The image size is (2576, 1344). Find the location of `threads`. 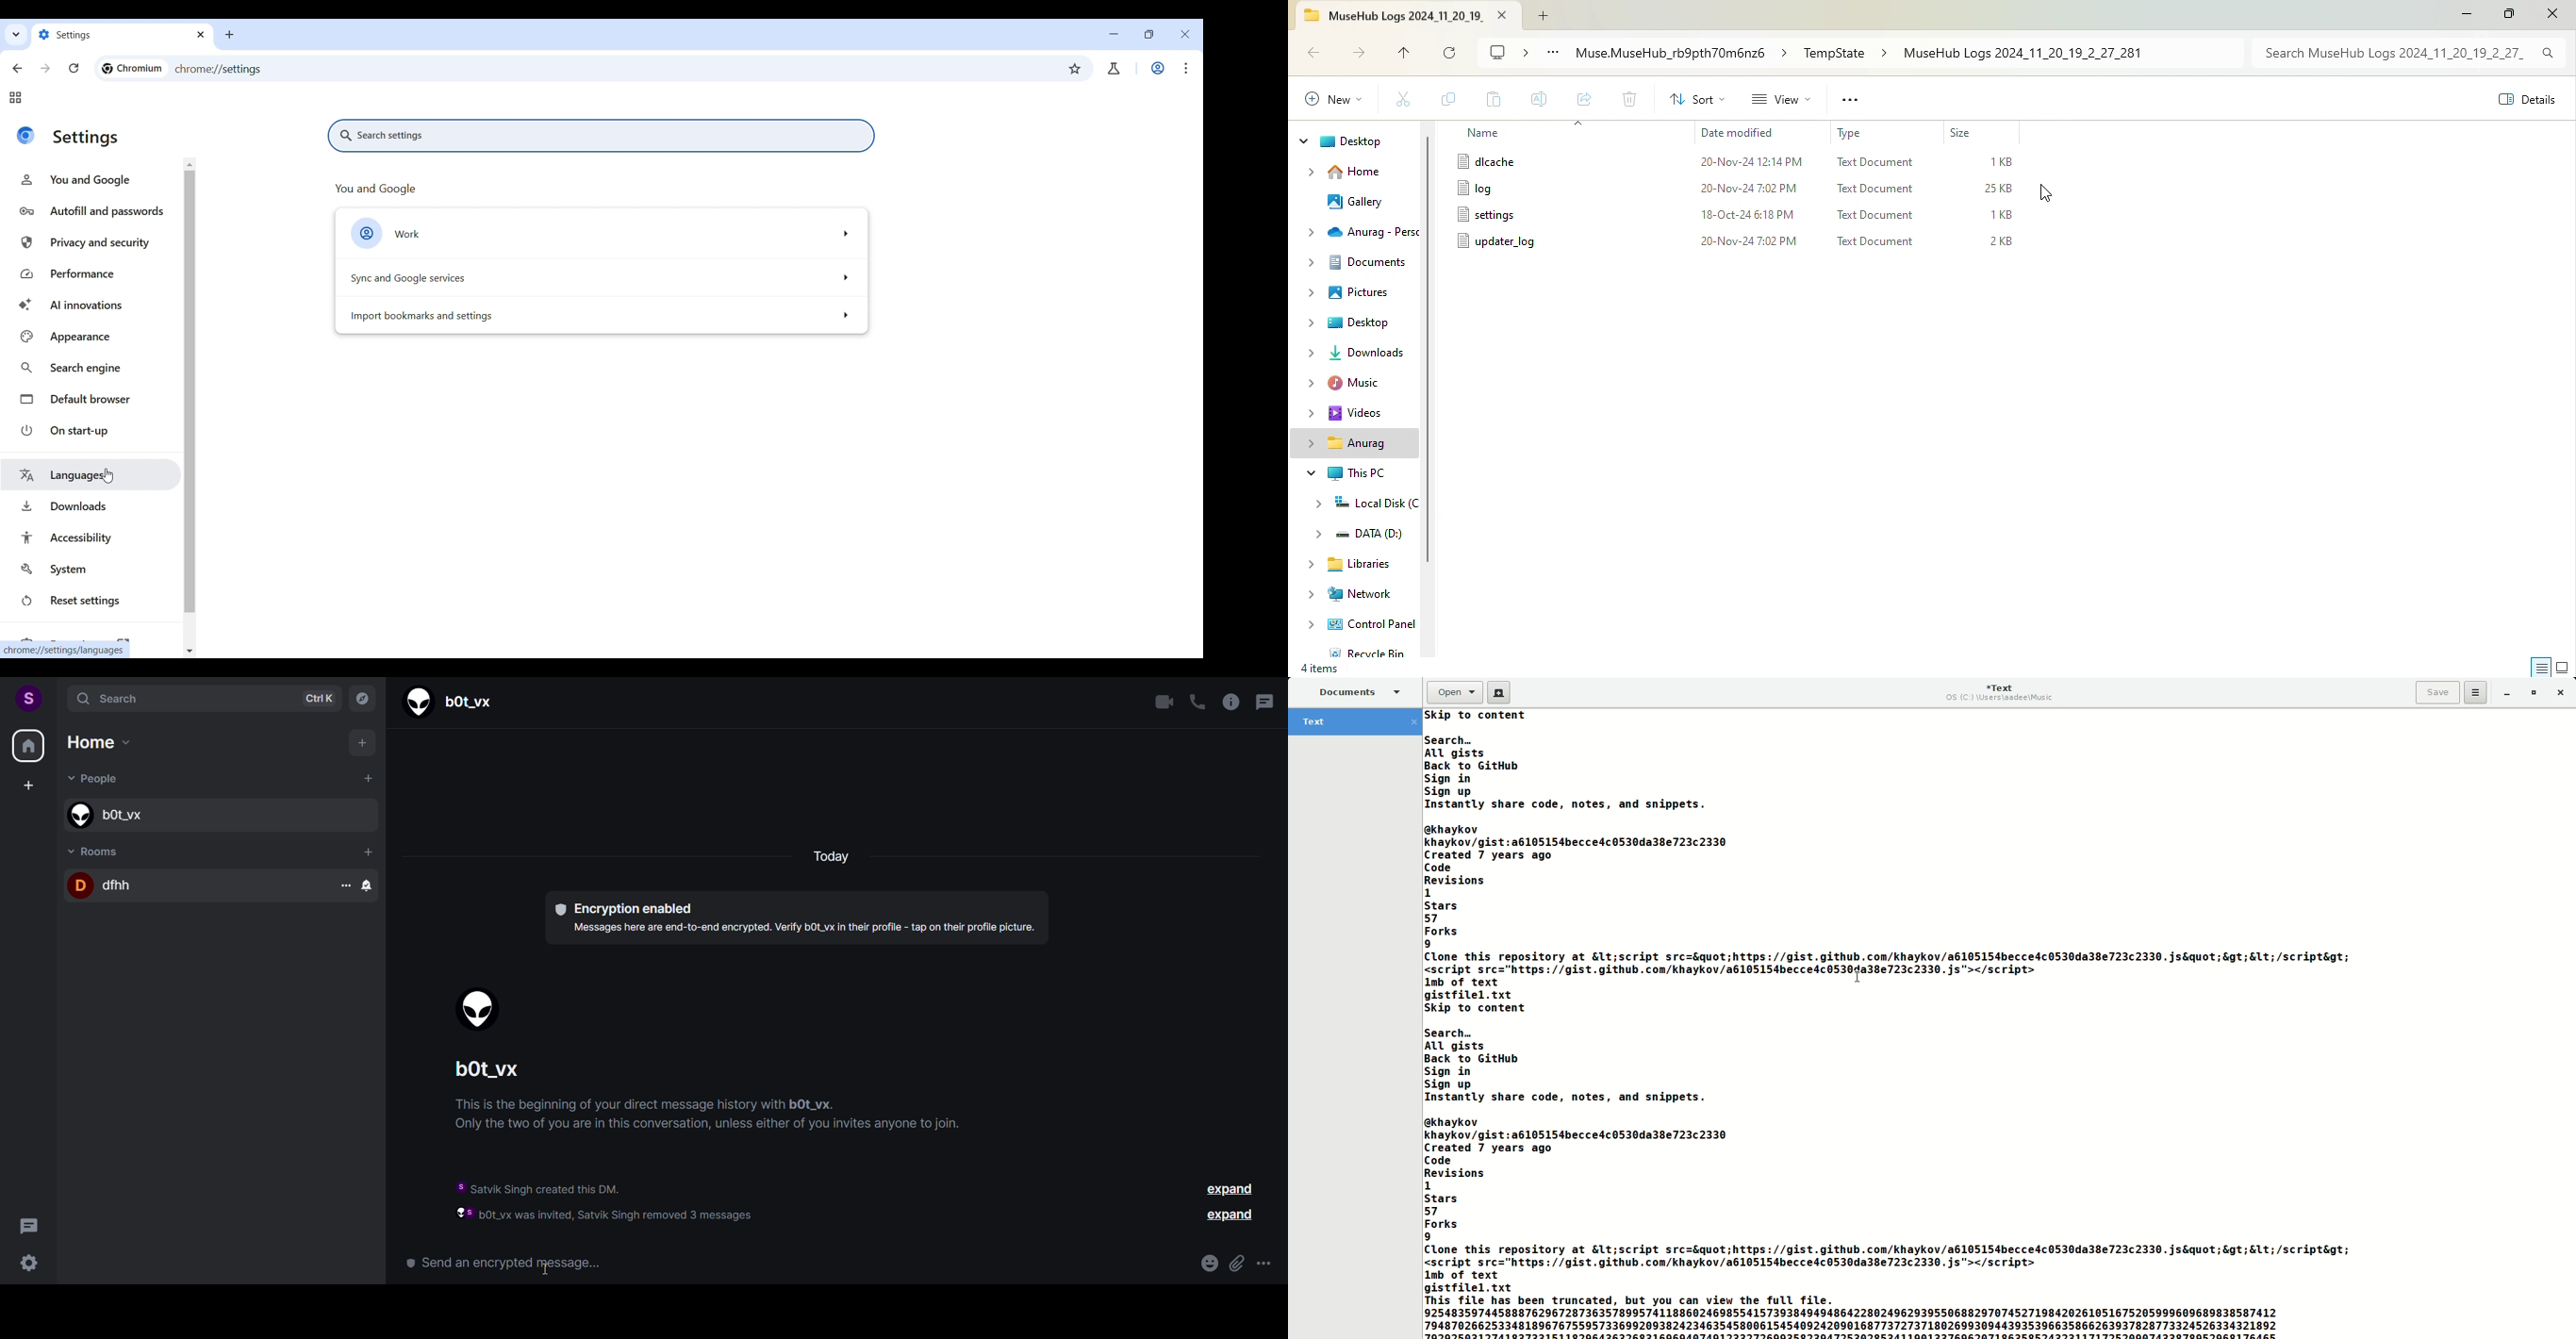

threads is located at coordinates (1263, 704).